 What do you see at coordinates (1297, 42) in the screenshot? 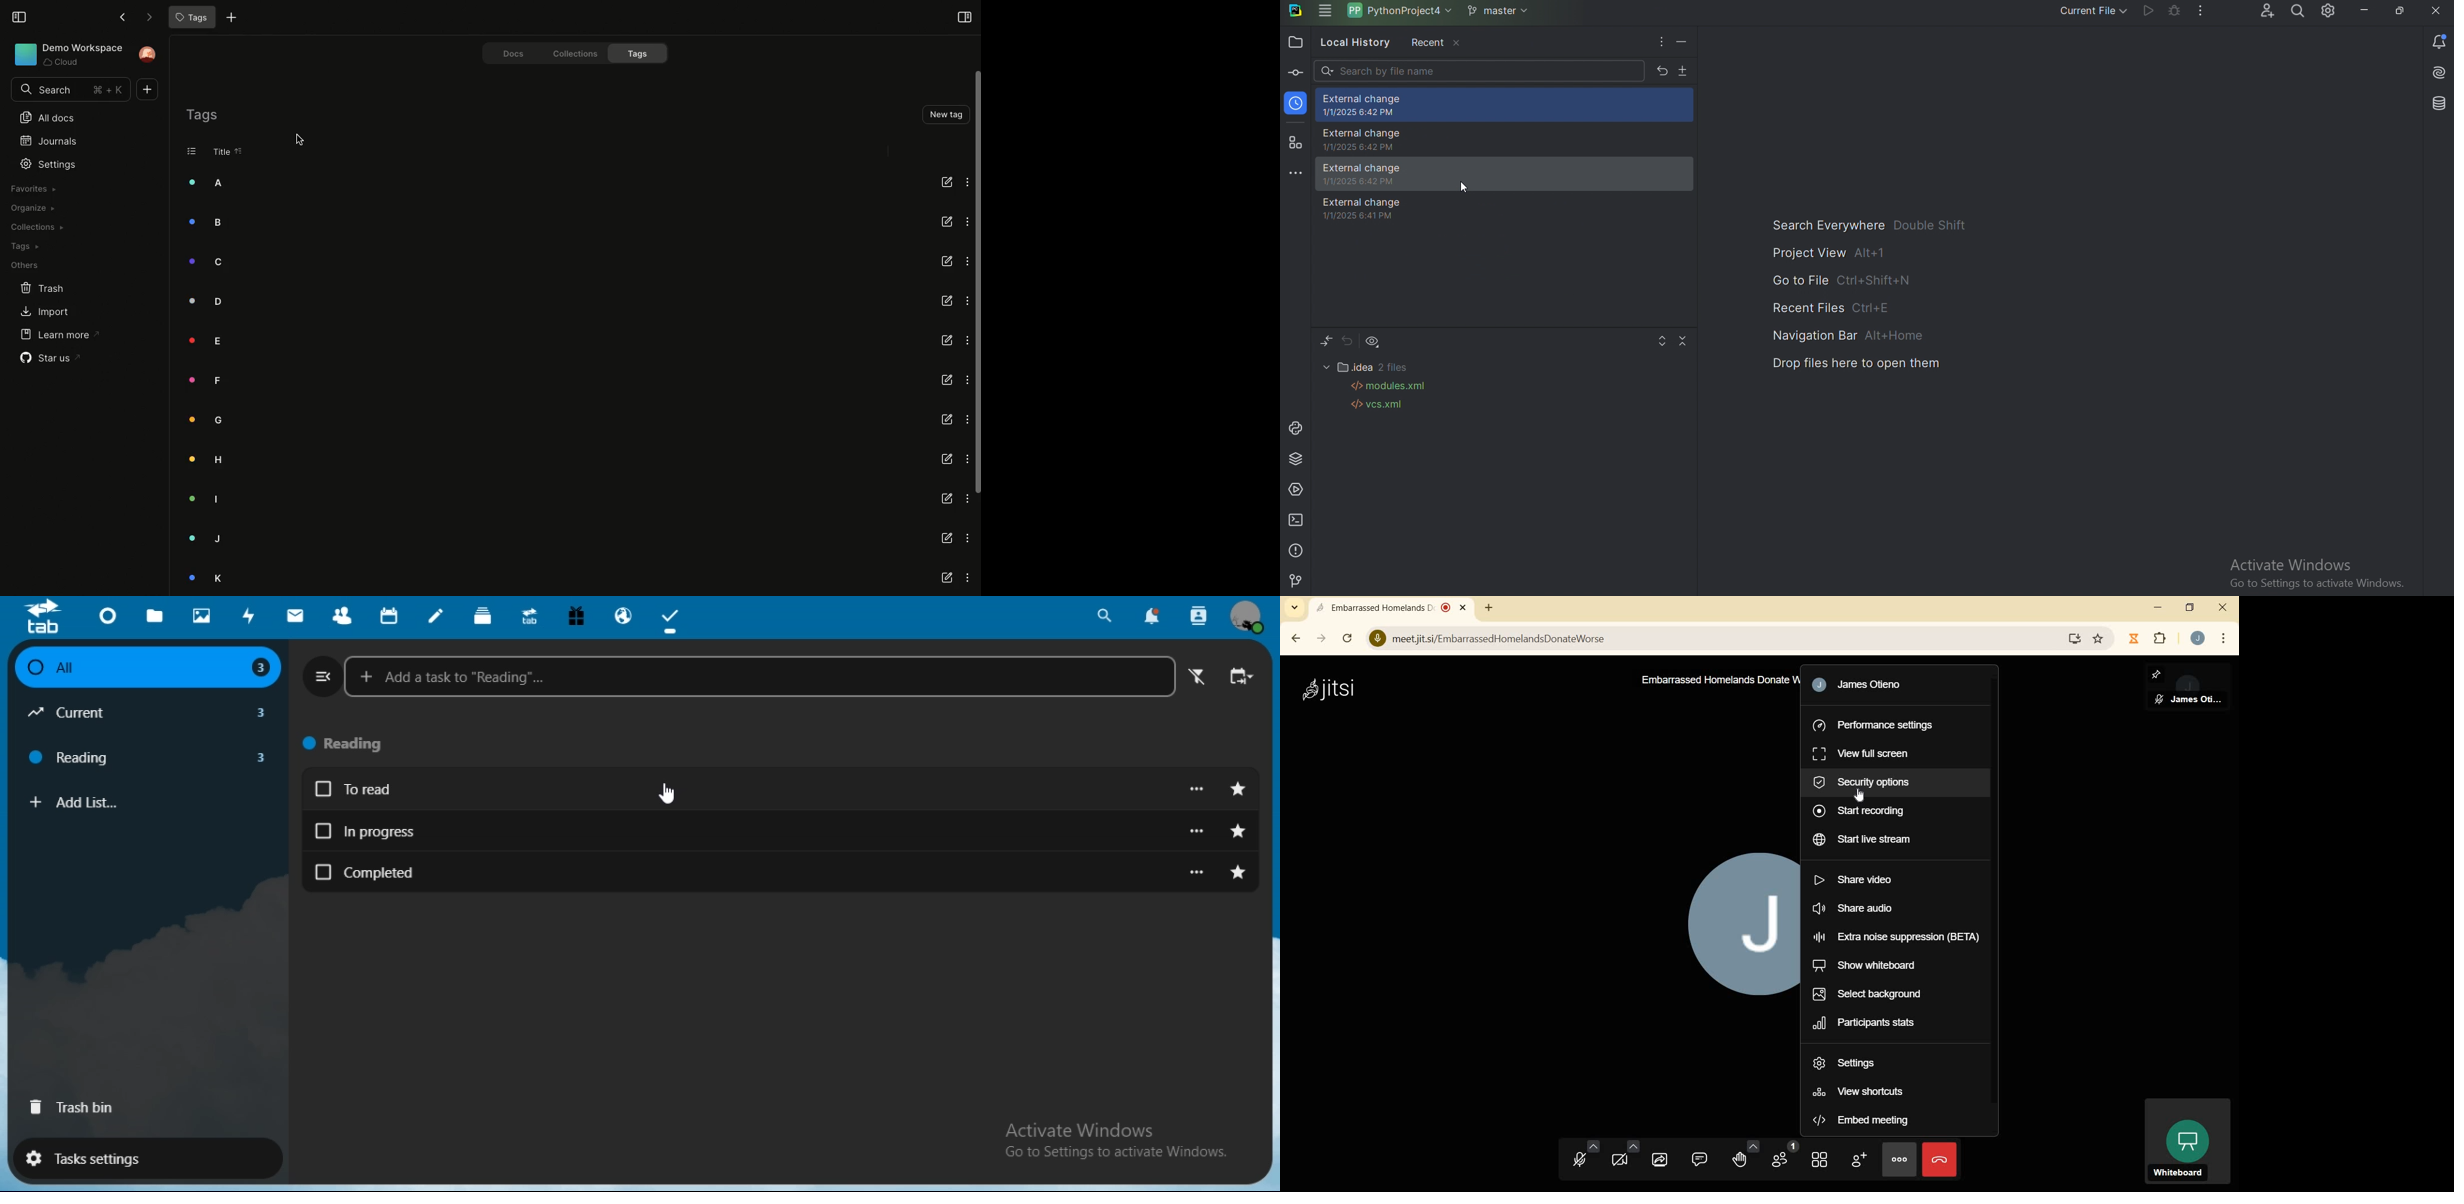
I see `Project` at bounding box center [1297, 42].